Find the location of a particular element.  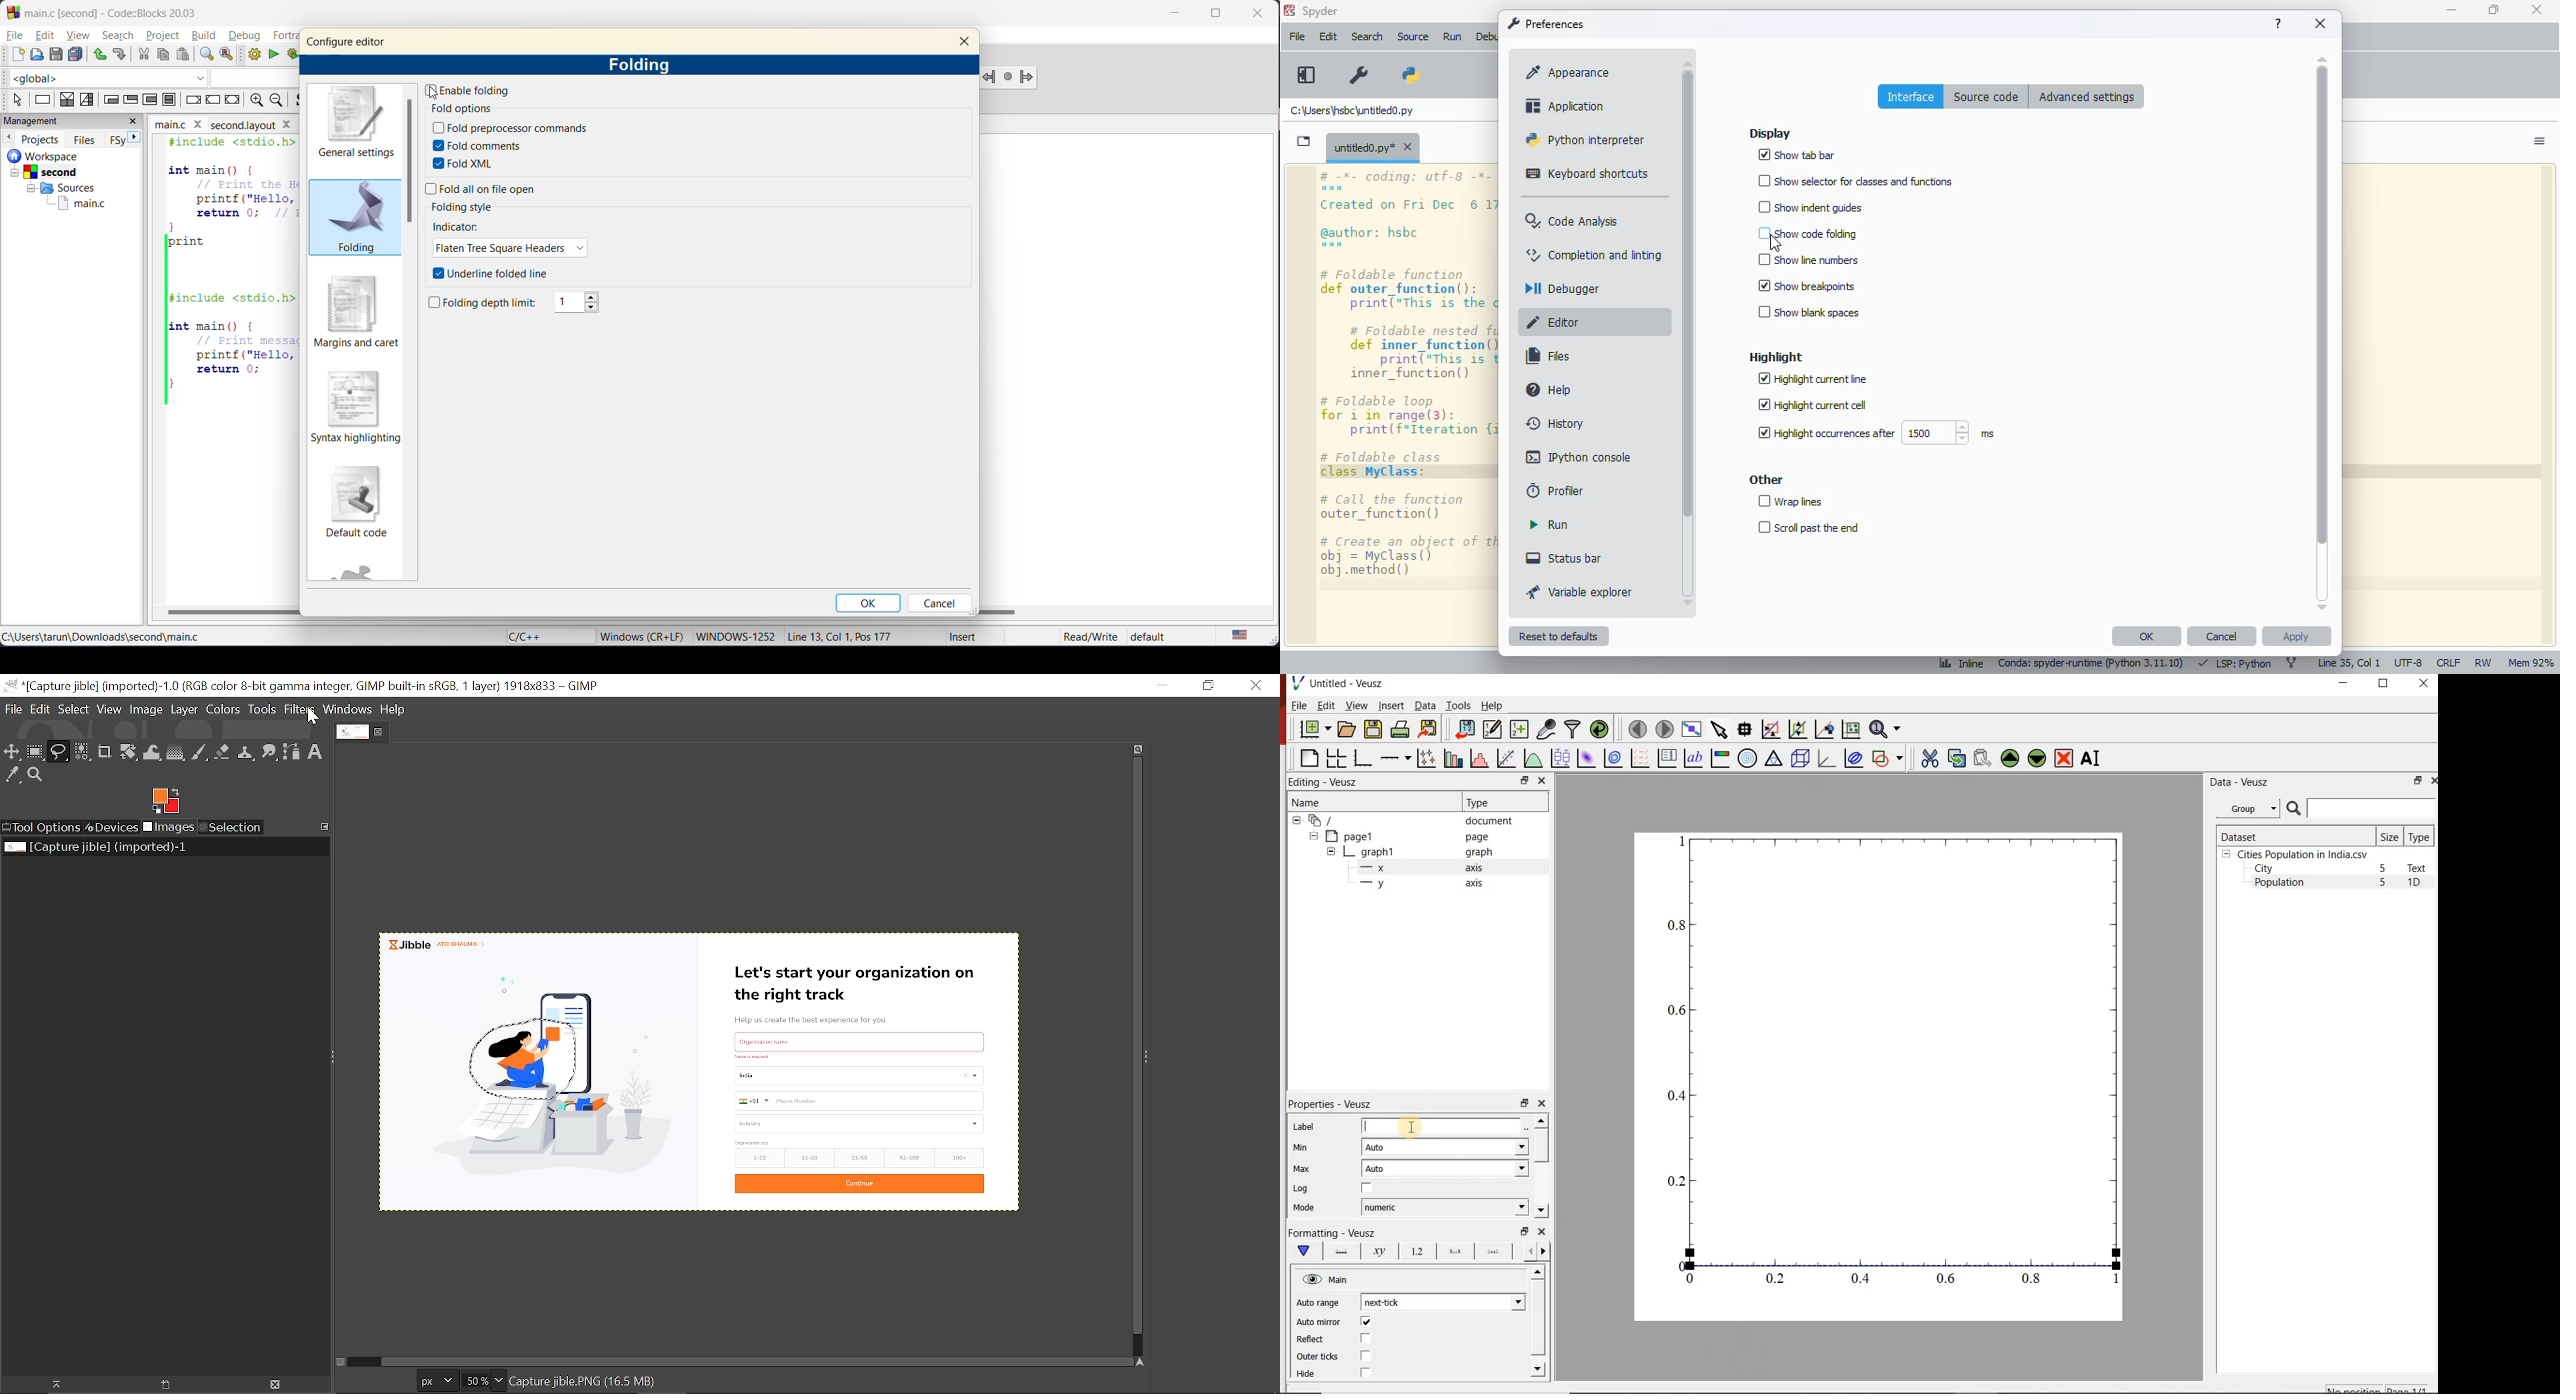

metadata is located at coordinates (644, 636).